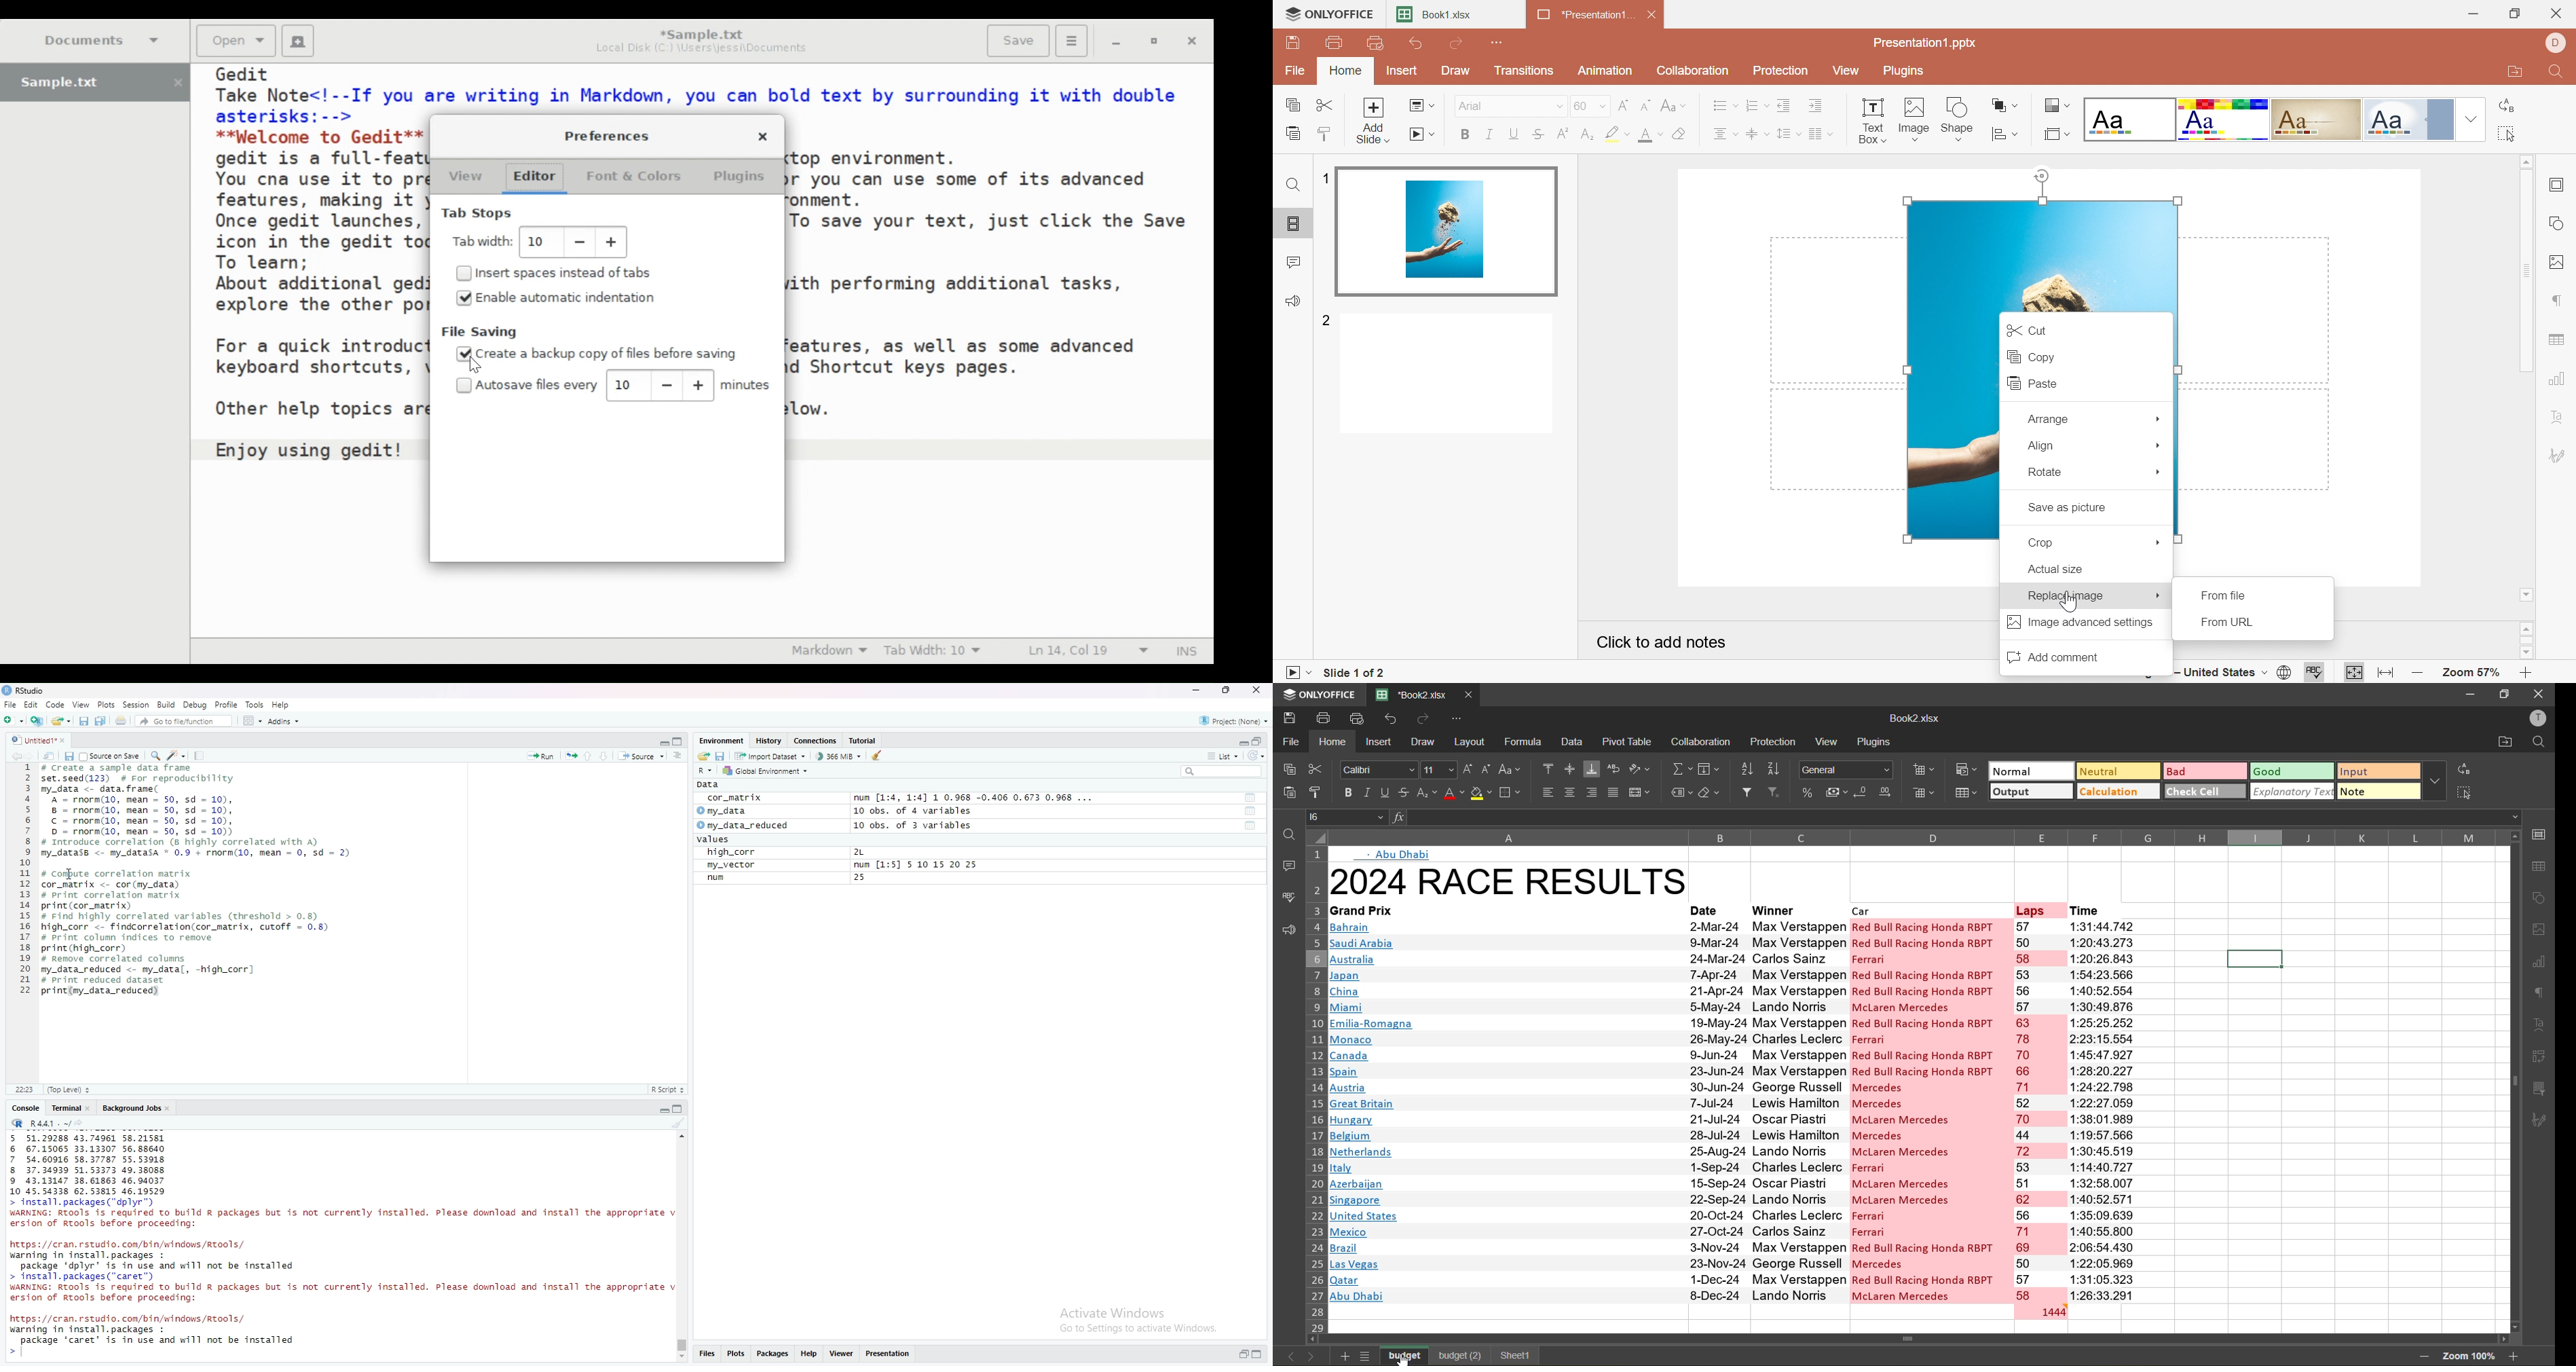 Image resolution: width=2576 pixels, height=1372 pixels. Describe the element at coordinates (1465, 136) in the screenshot. I see `Bold` at that location.